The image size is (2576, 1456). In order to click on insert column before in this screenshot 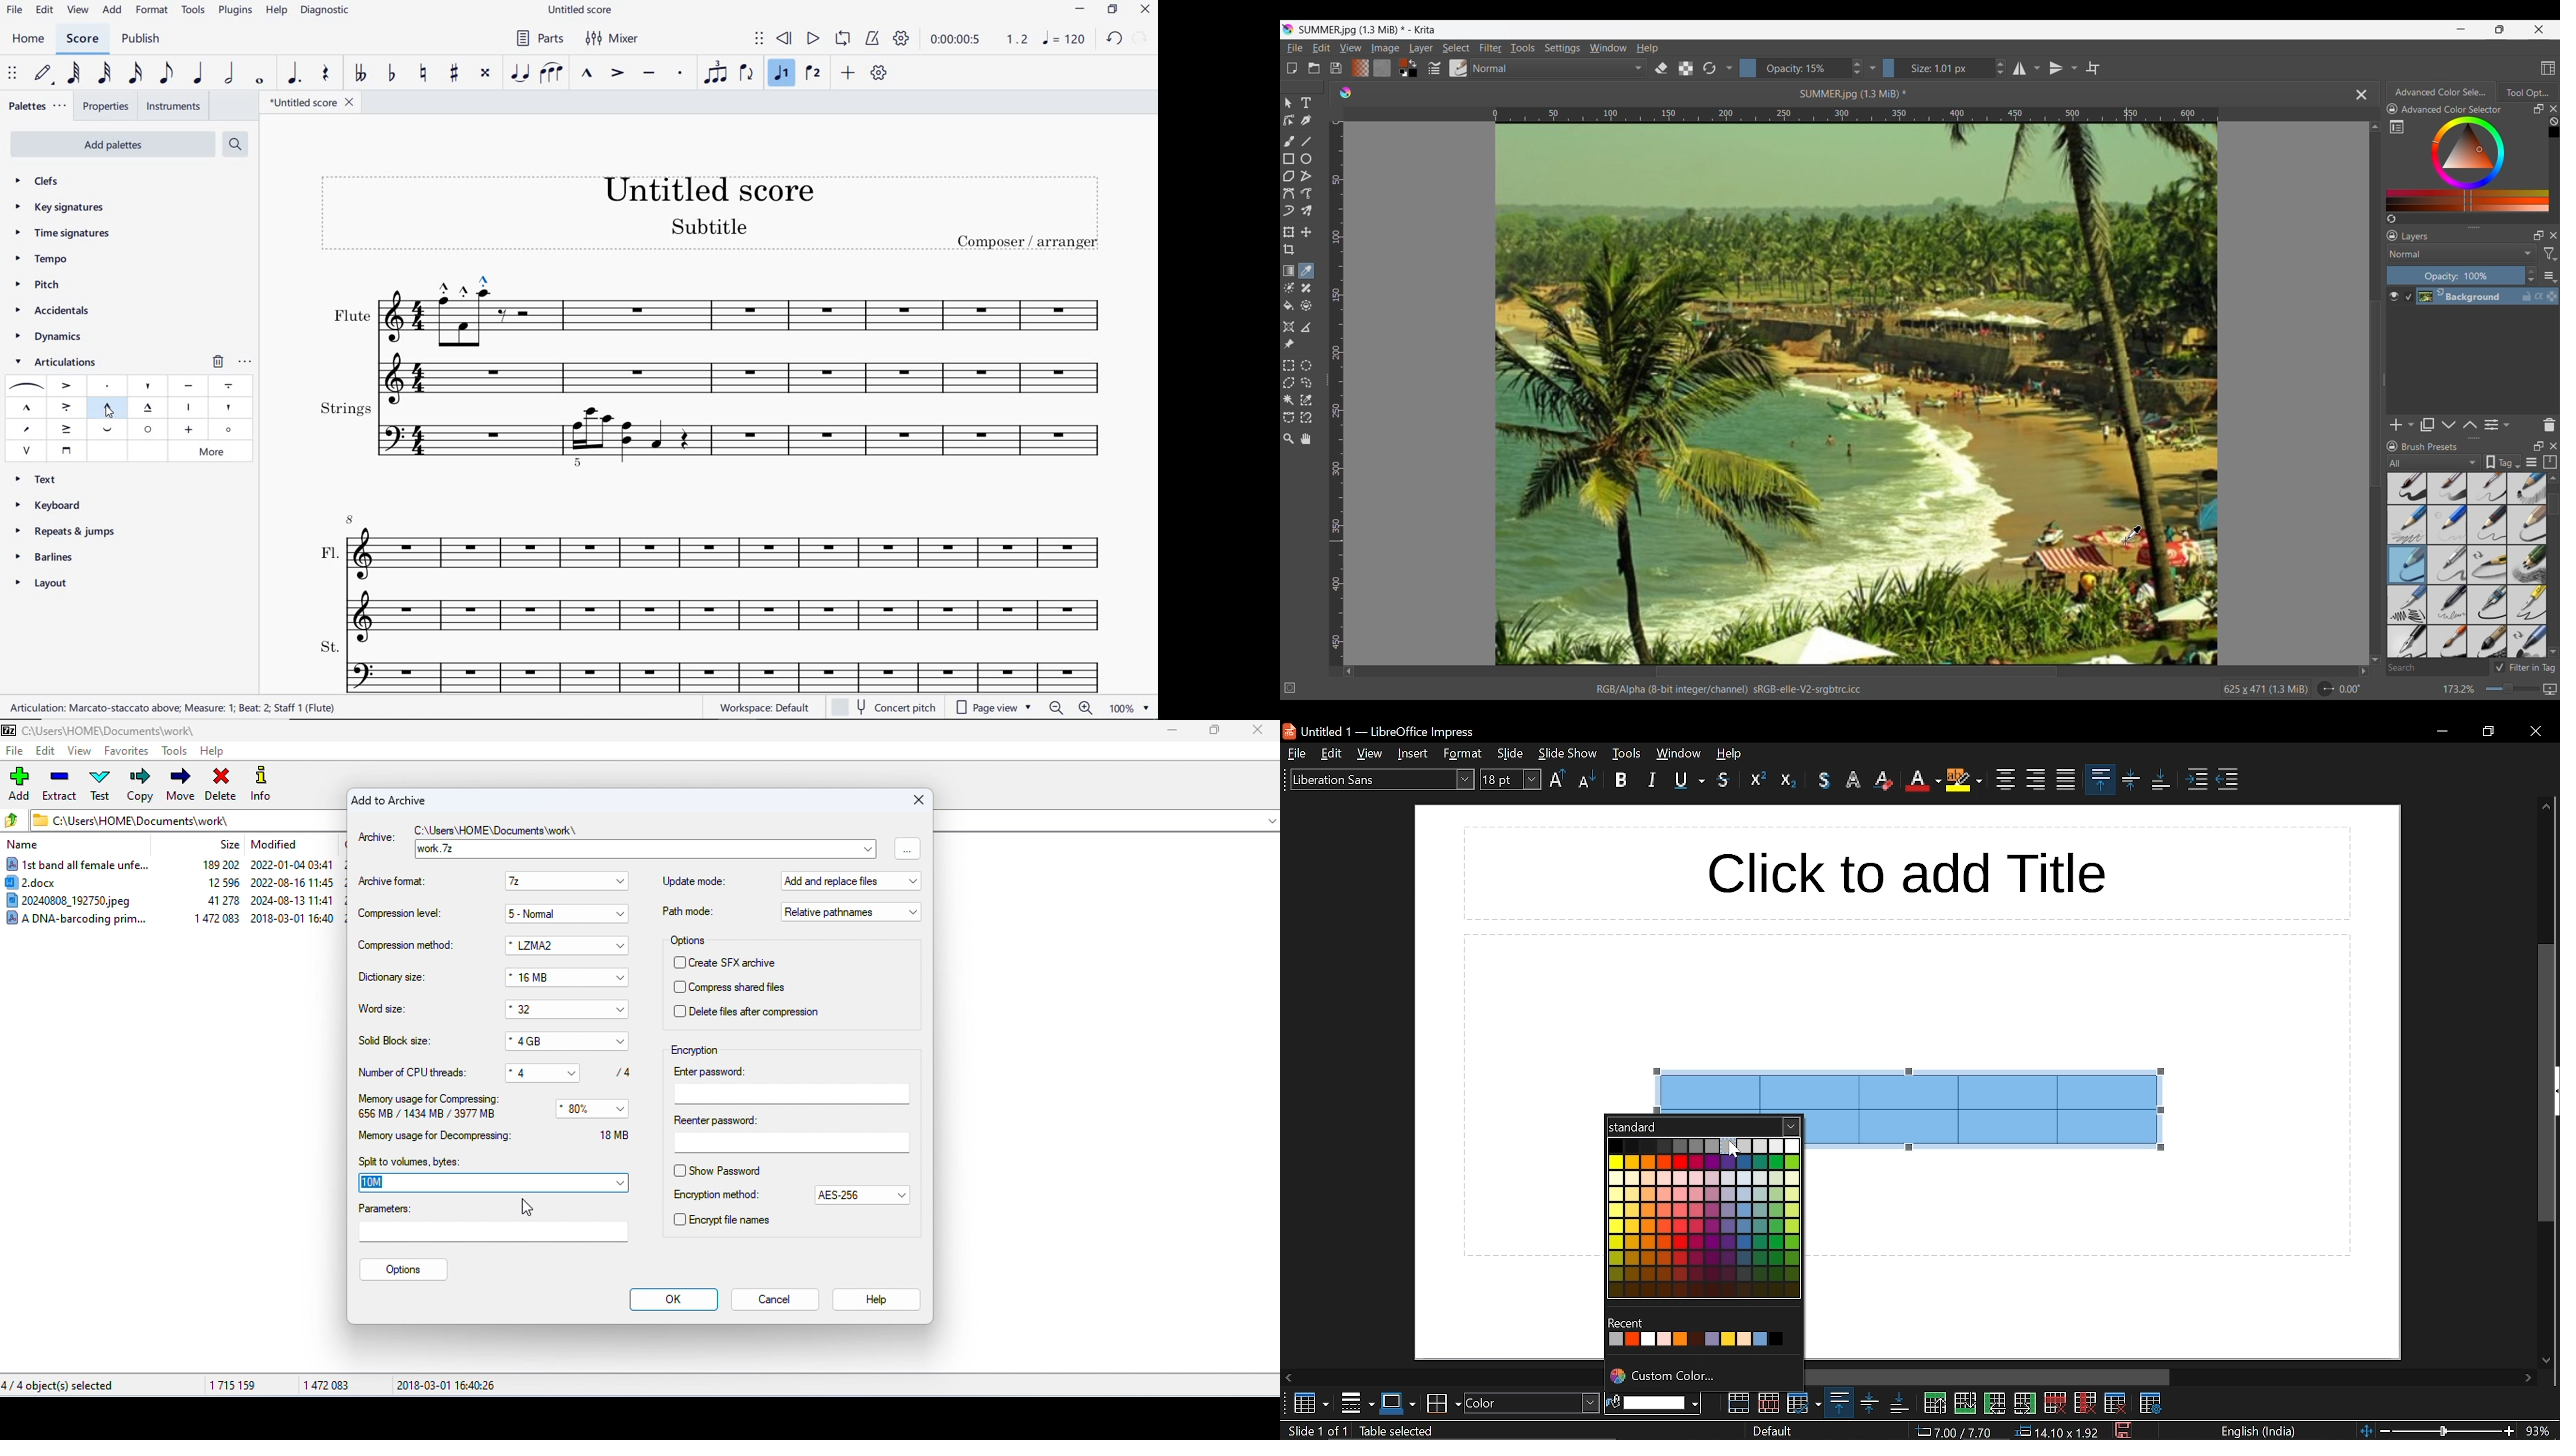, I will do `click(1995, 1403)`.